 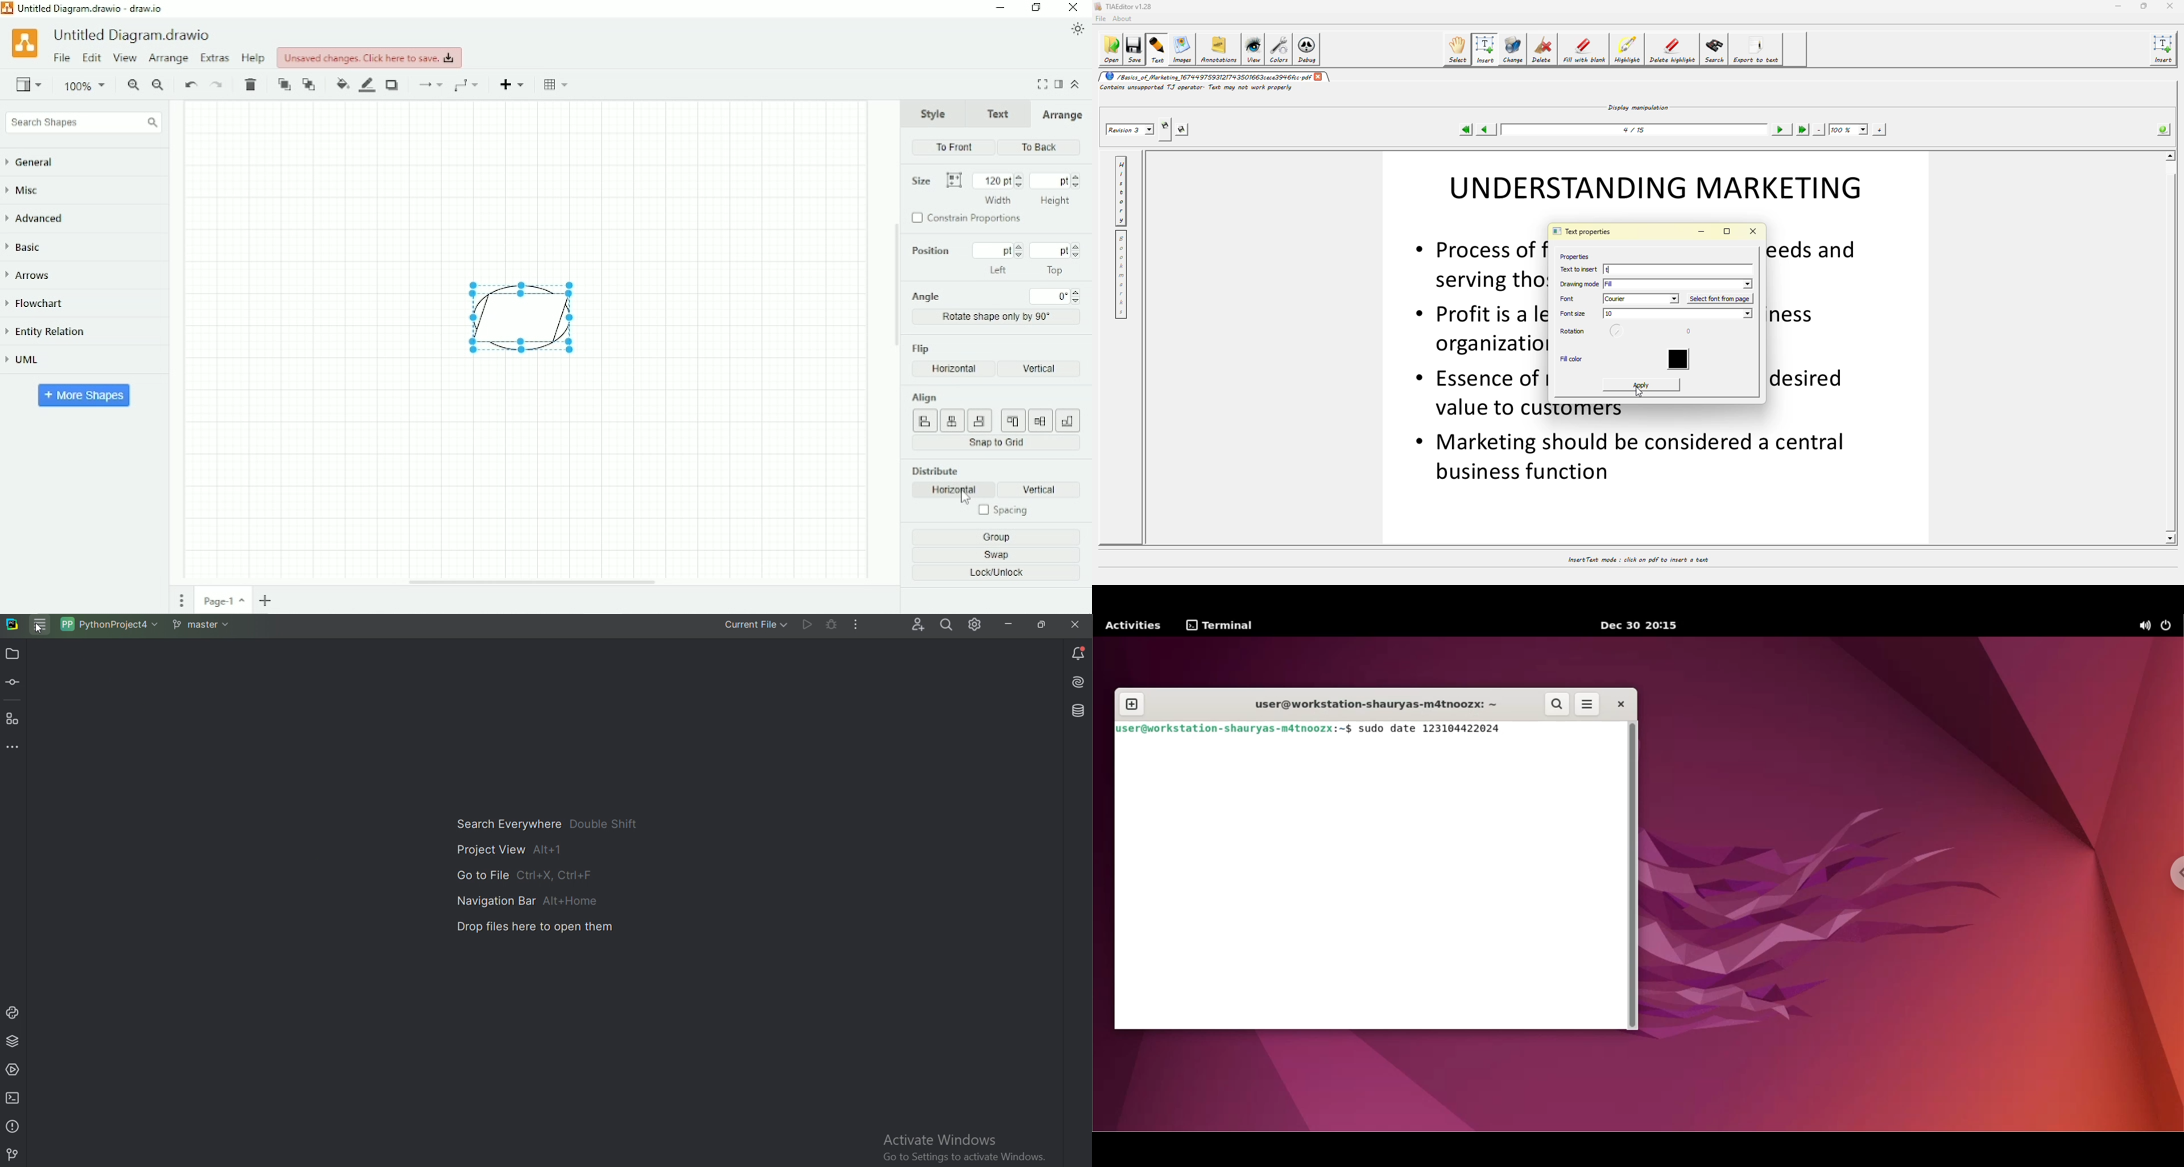 What do you see at coordinates (993, 259) in the screenshot?
I see `Position` at bounding box center [993, 259].